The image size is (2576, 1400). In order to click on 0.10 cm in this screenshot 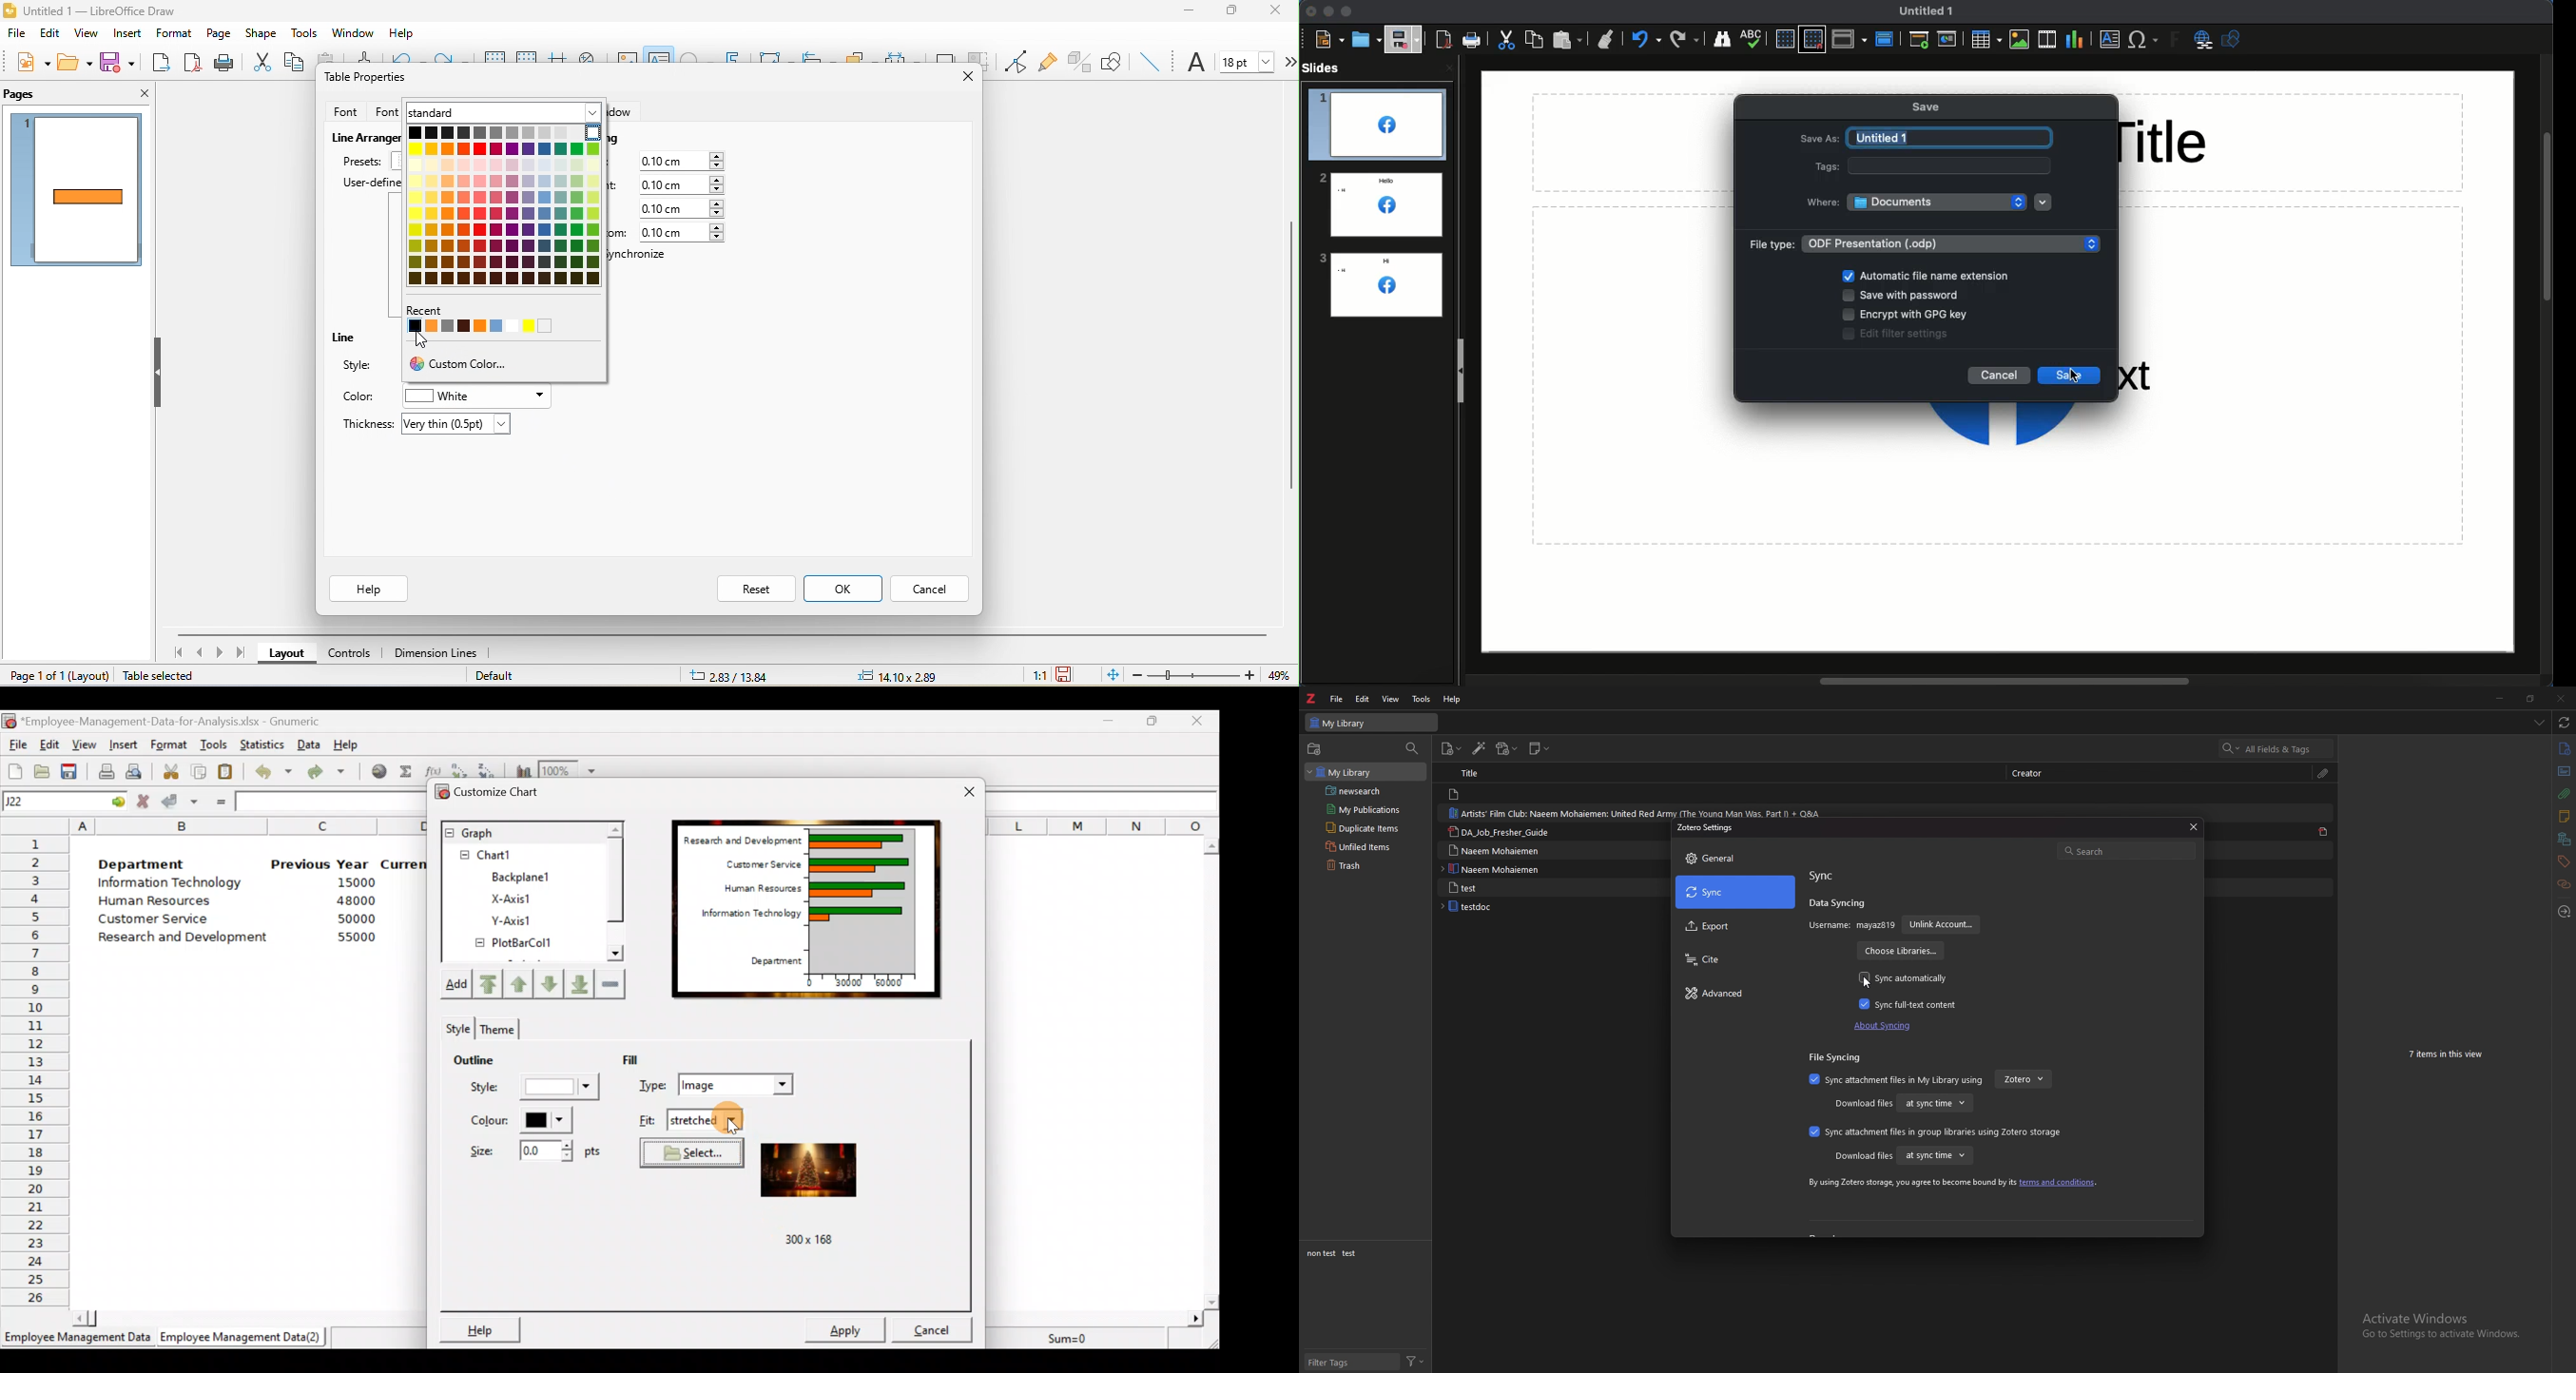, I will do `click(687, 160)`.